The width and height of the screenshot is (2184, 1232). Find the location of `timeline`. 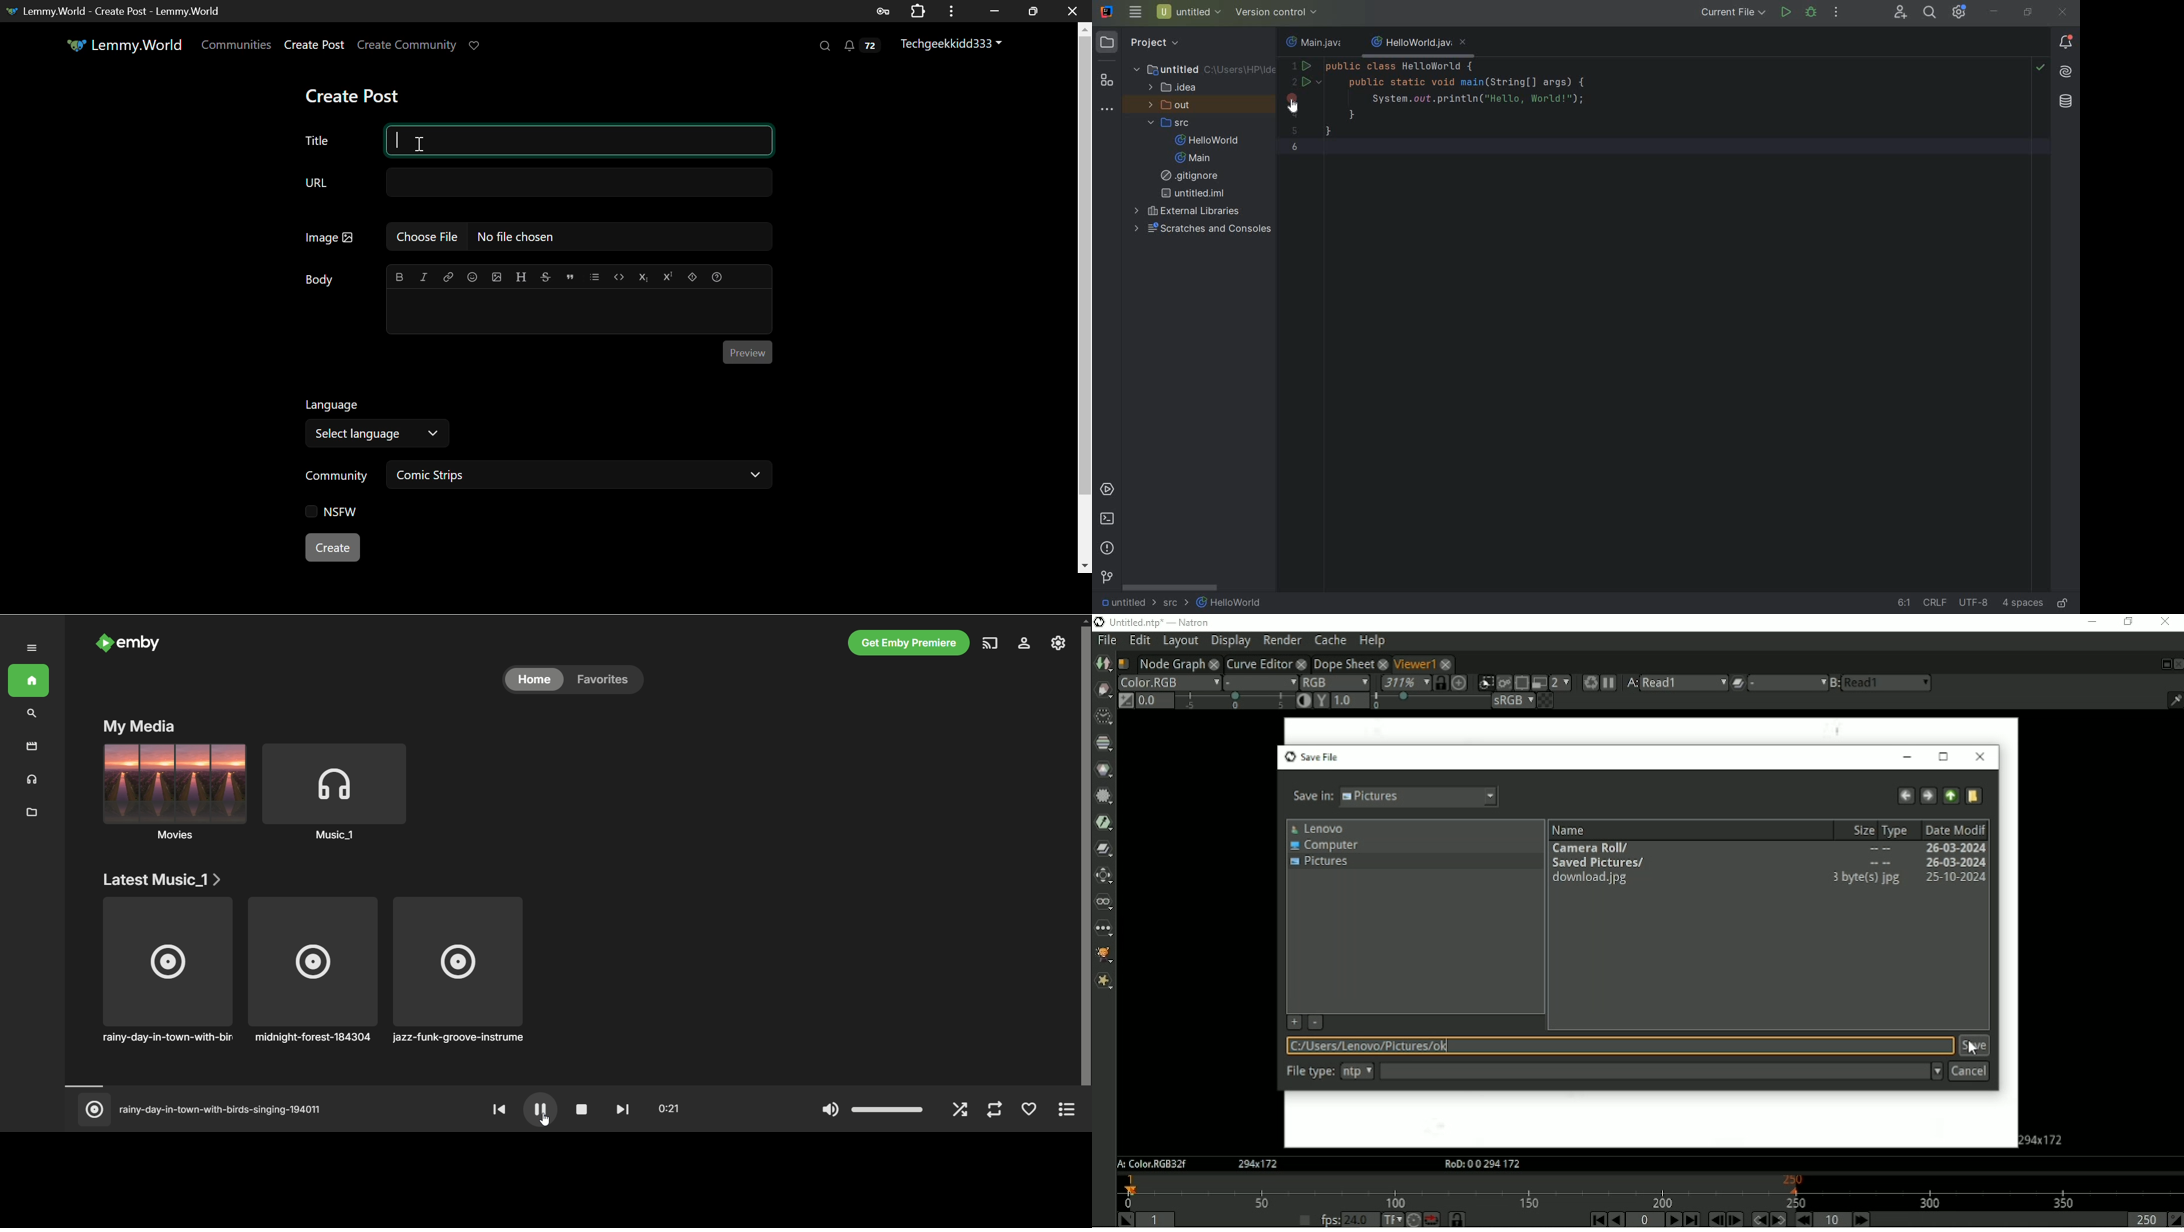

timeline is located at coordinates (568, 1087).